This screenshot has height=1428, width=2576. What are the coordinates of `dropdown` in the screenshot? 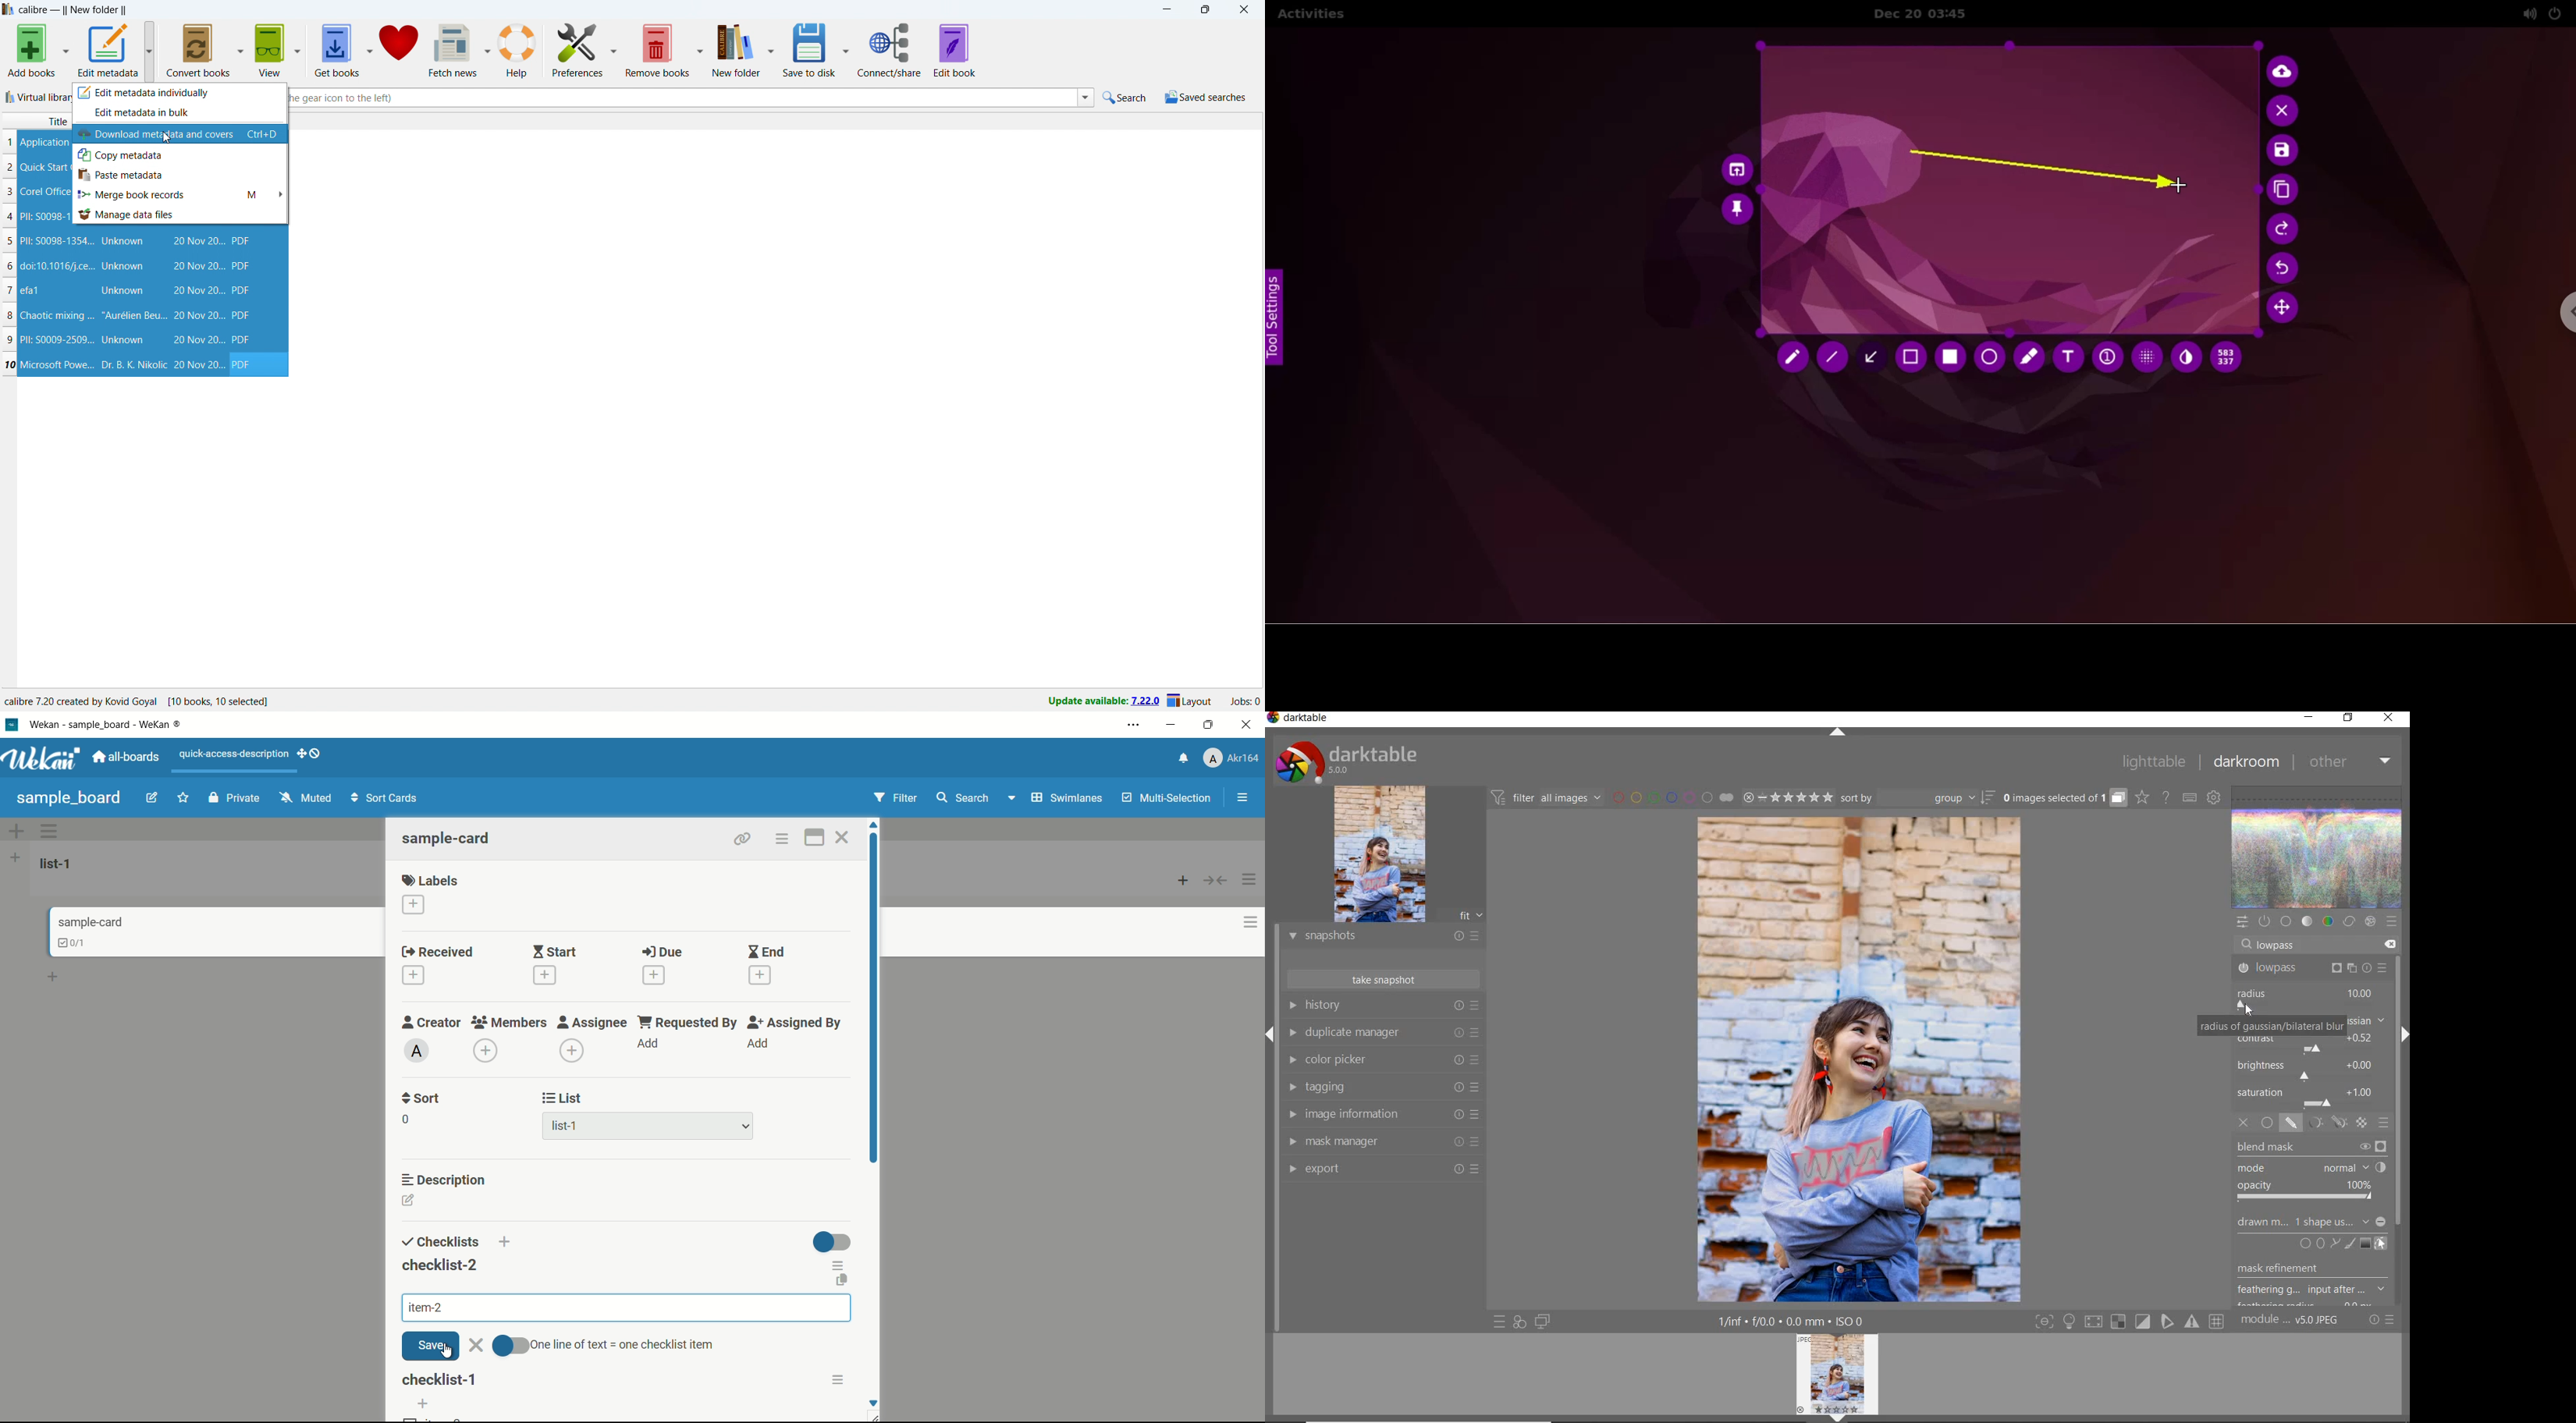 It's located at (746, 1127).